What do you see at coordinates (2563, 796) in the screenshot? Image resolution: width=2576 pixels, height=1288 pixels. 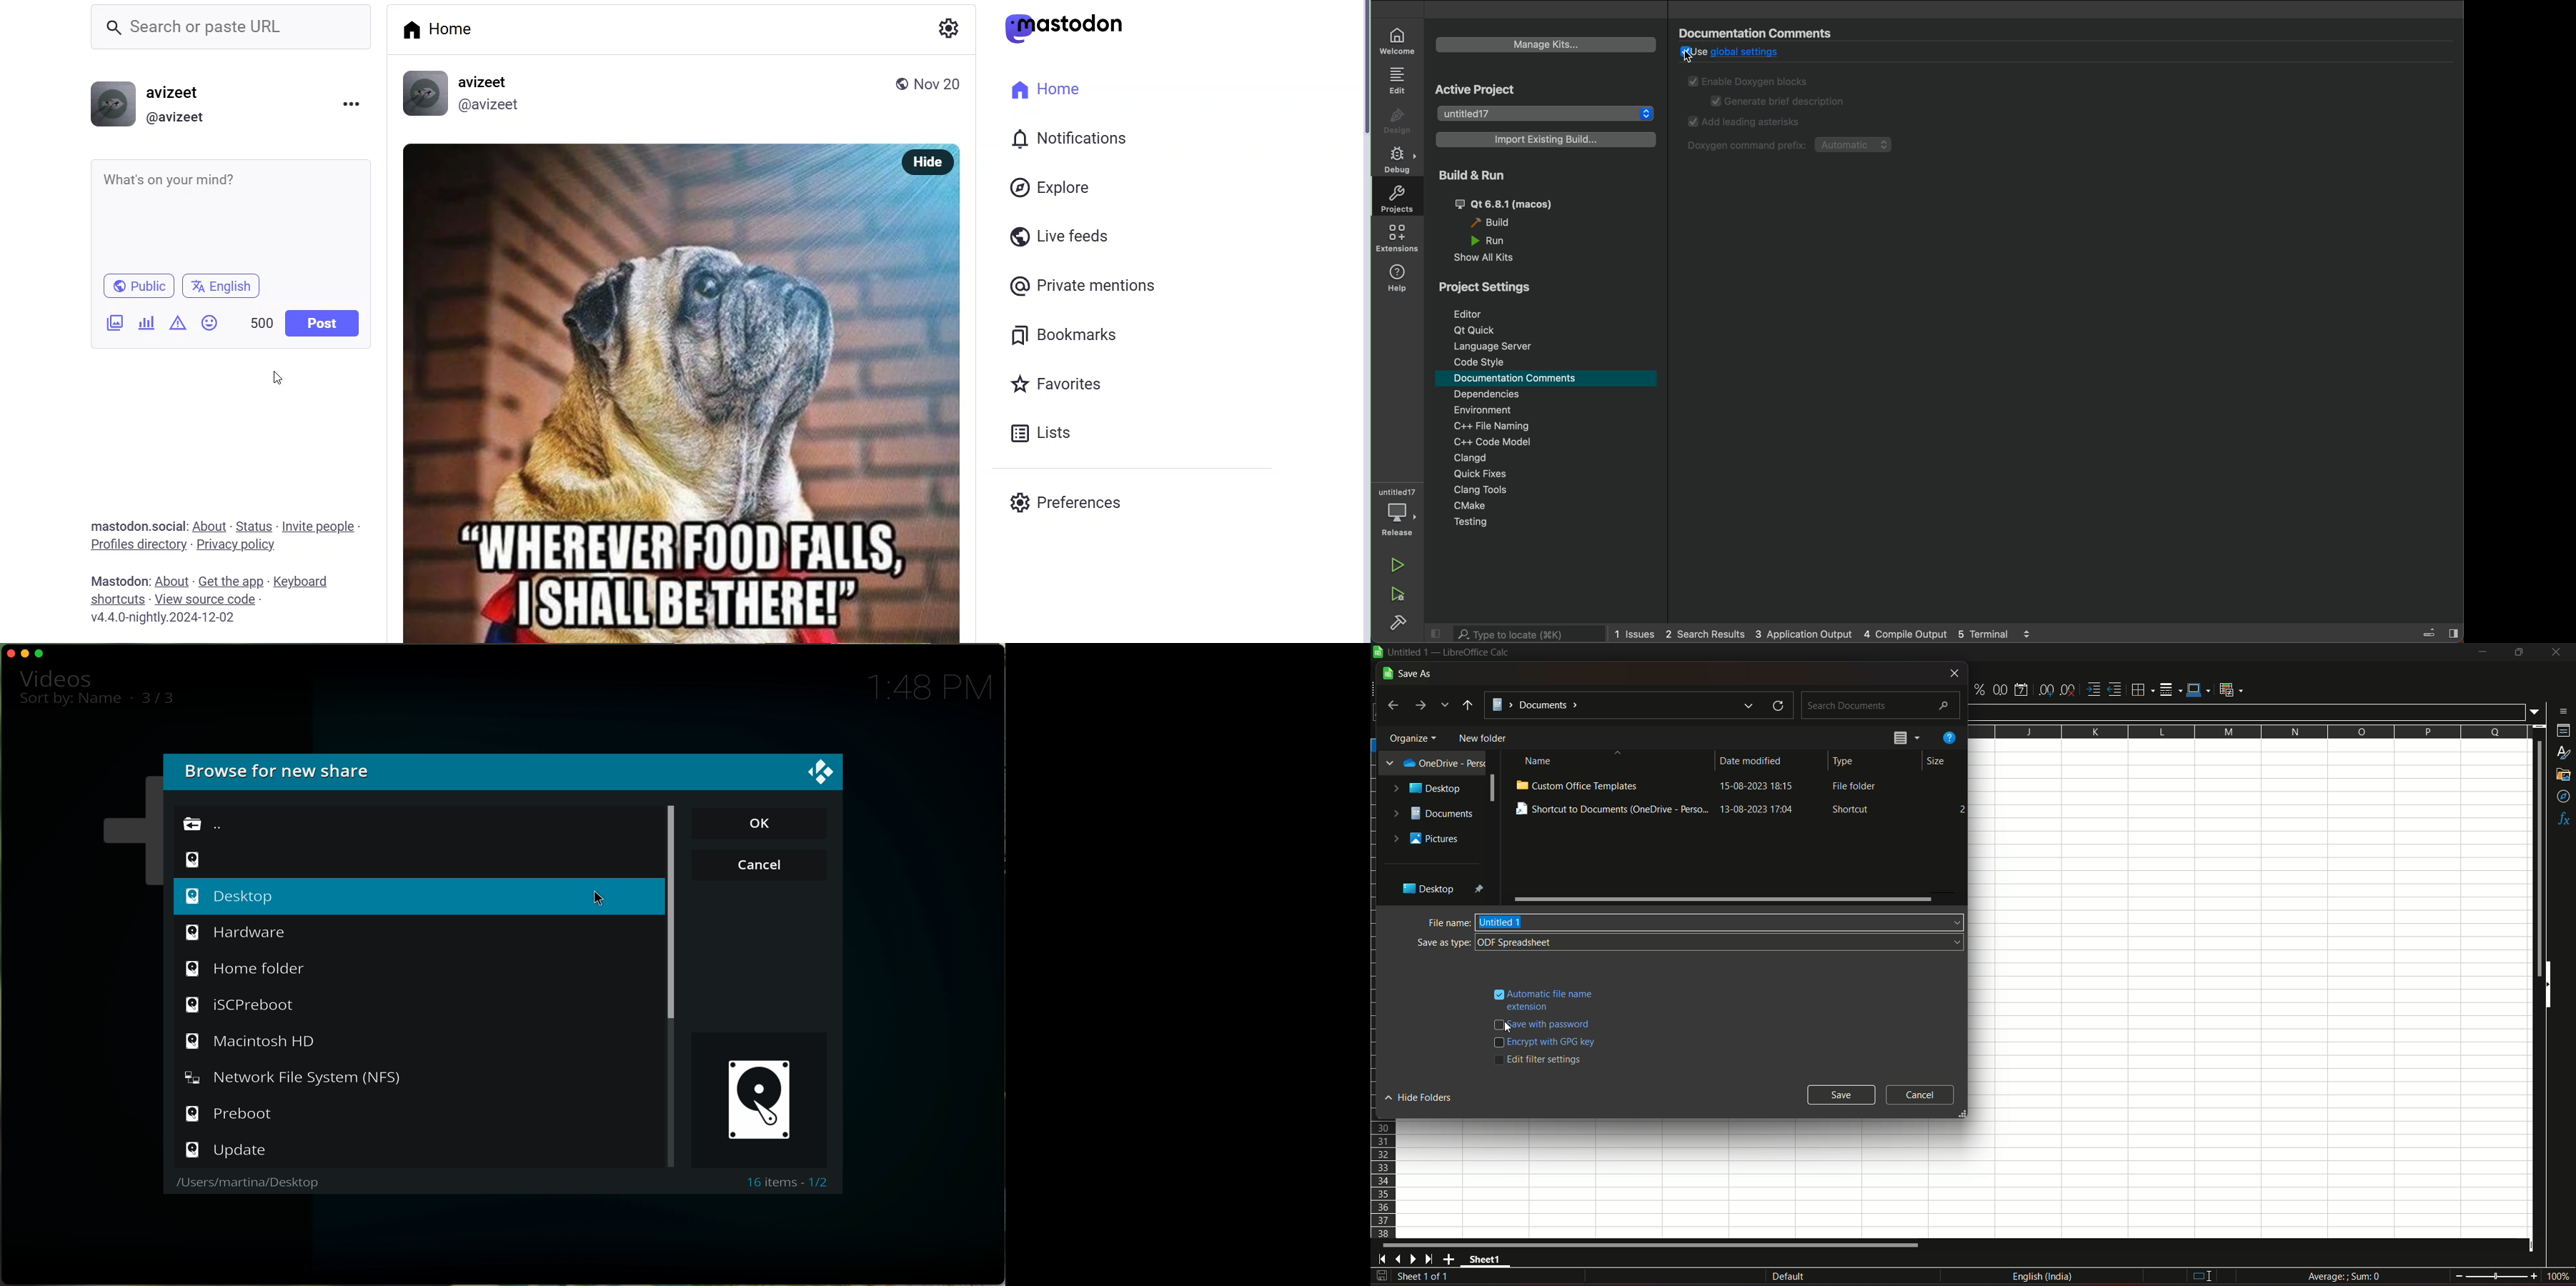 I see `navigator` at bounding box center [2563, 796].